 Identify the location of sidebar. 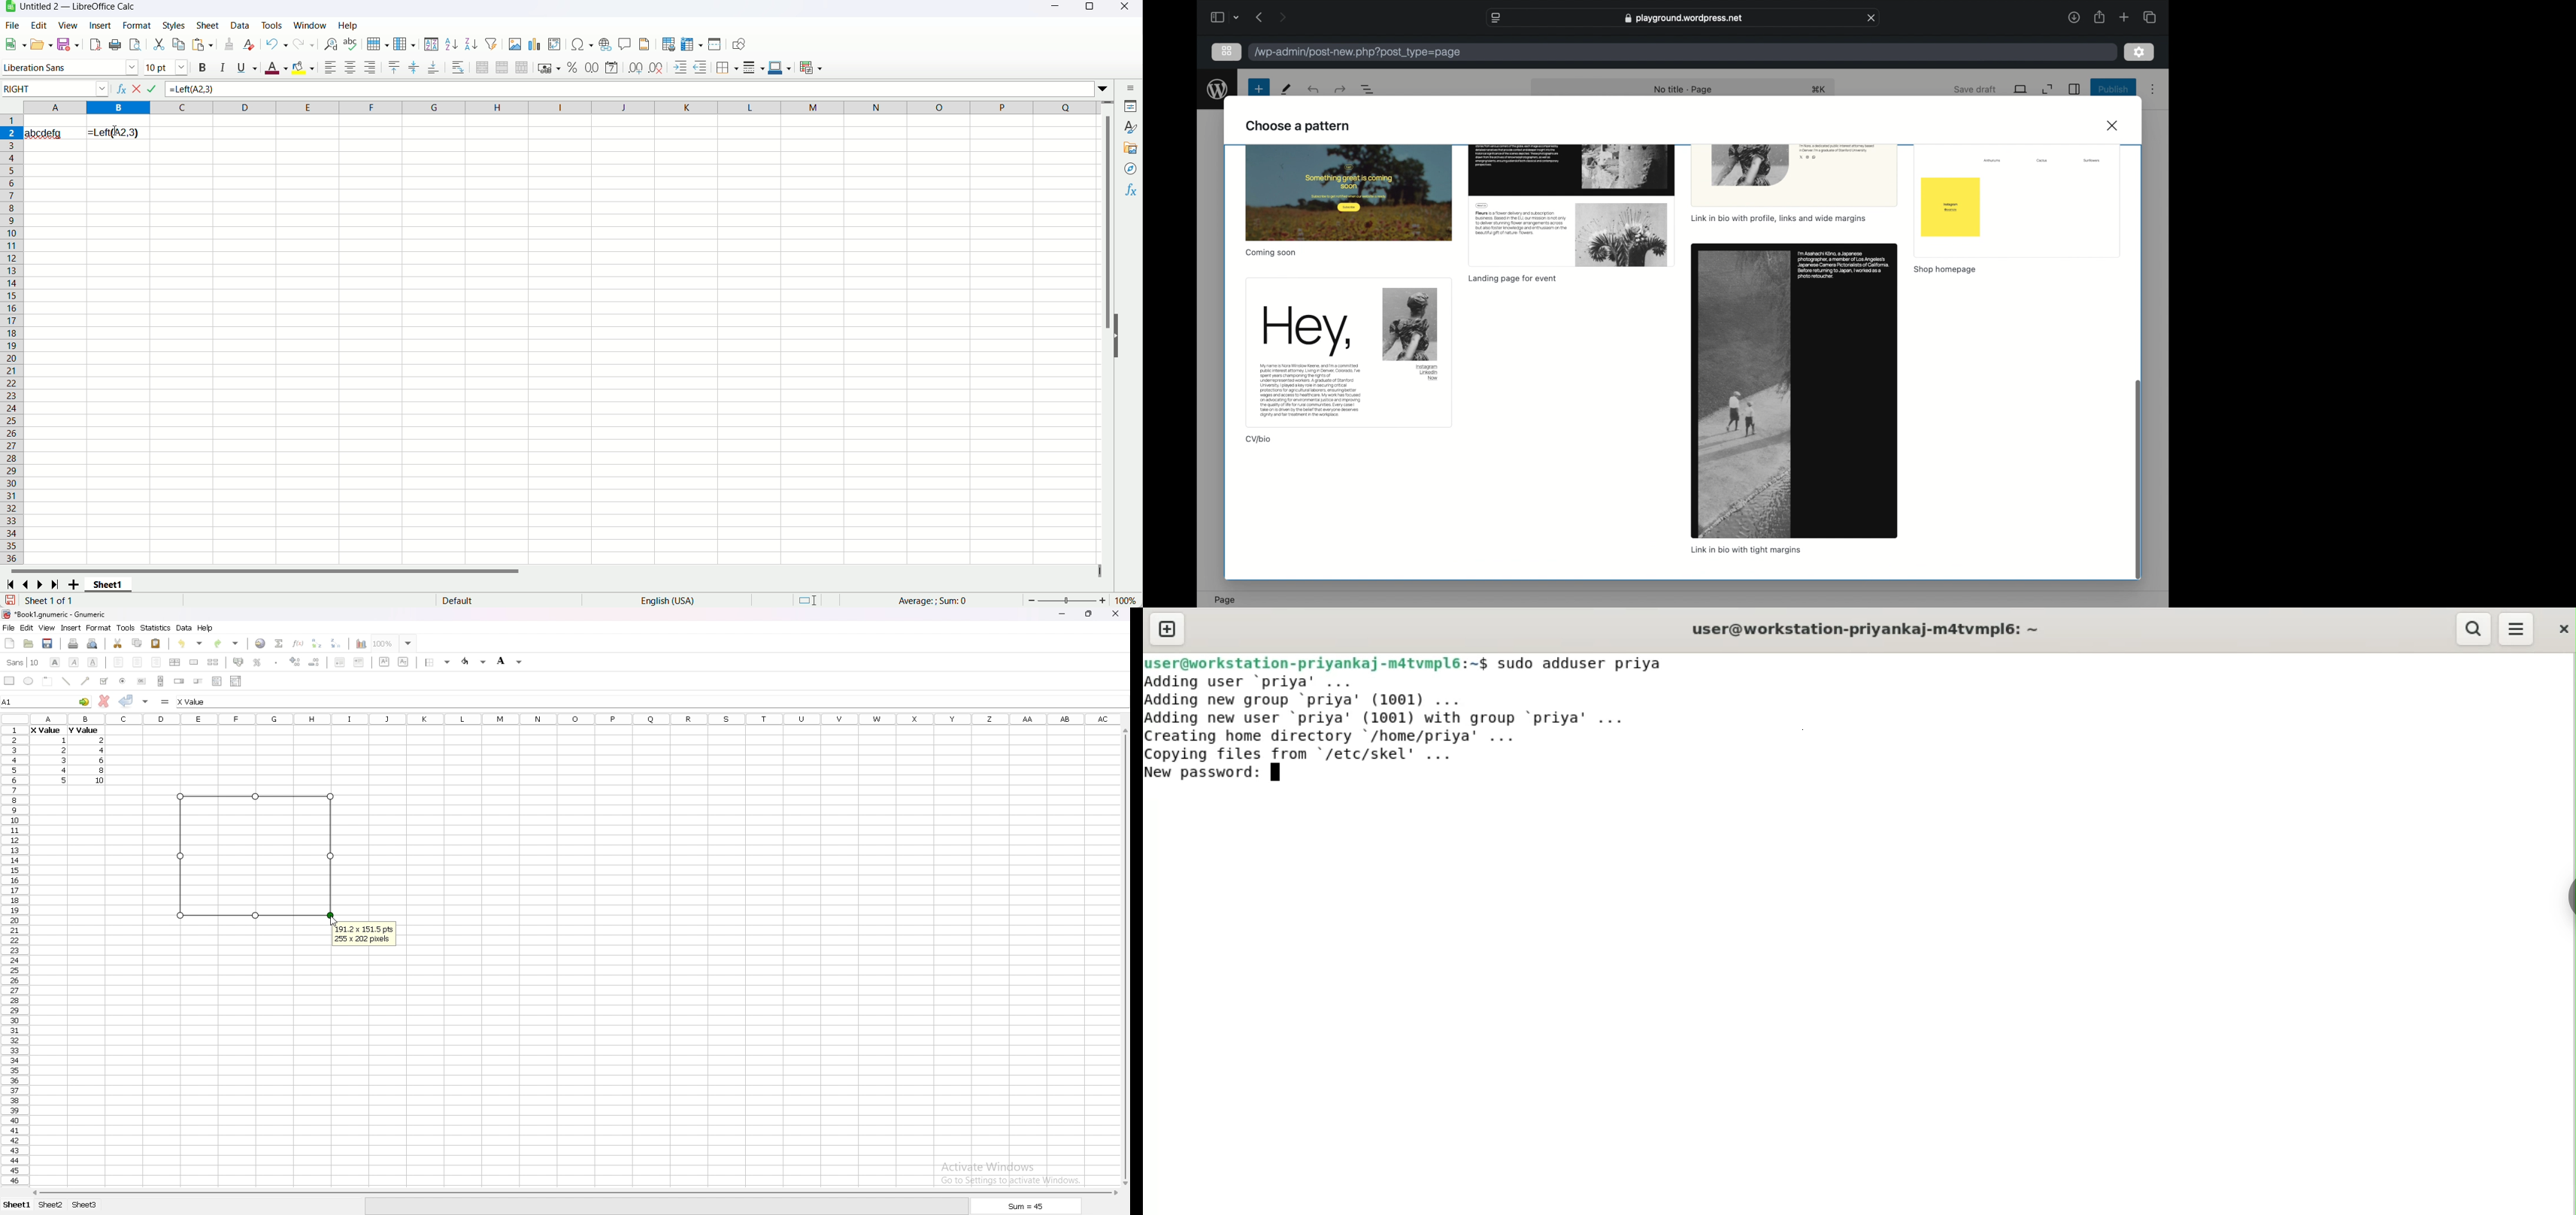
(1217, 17).